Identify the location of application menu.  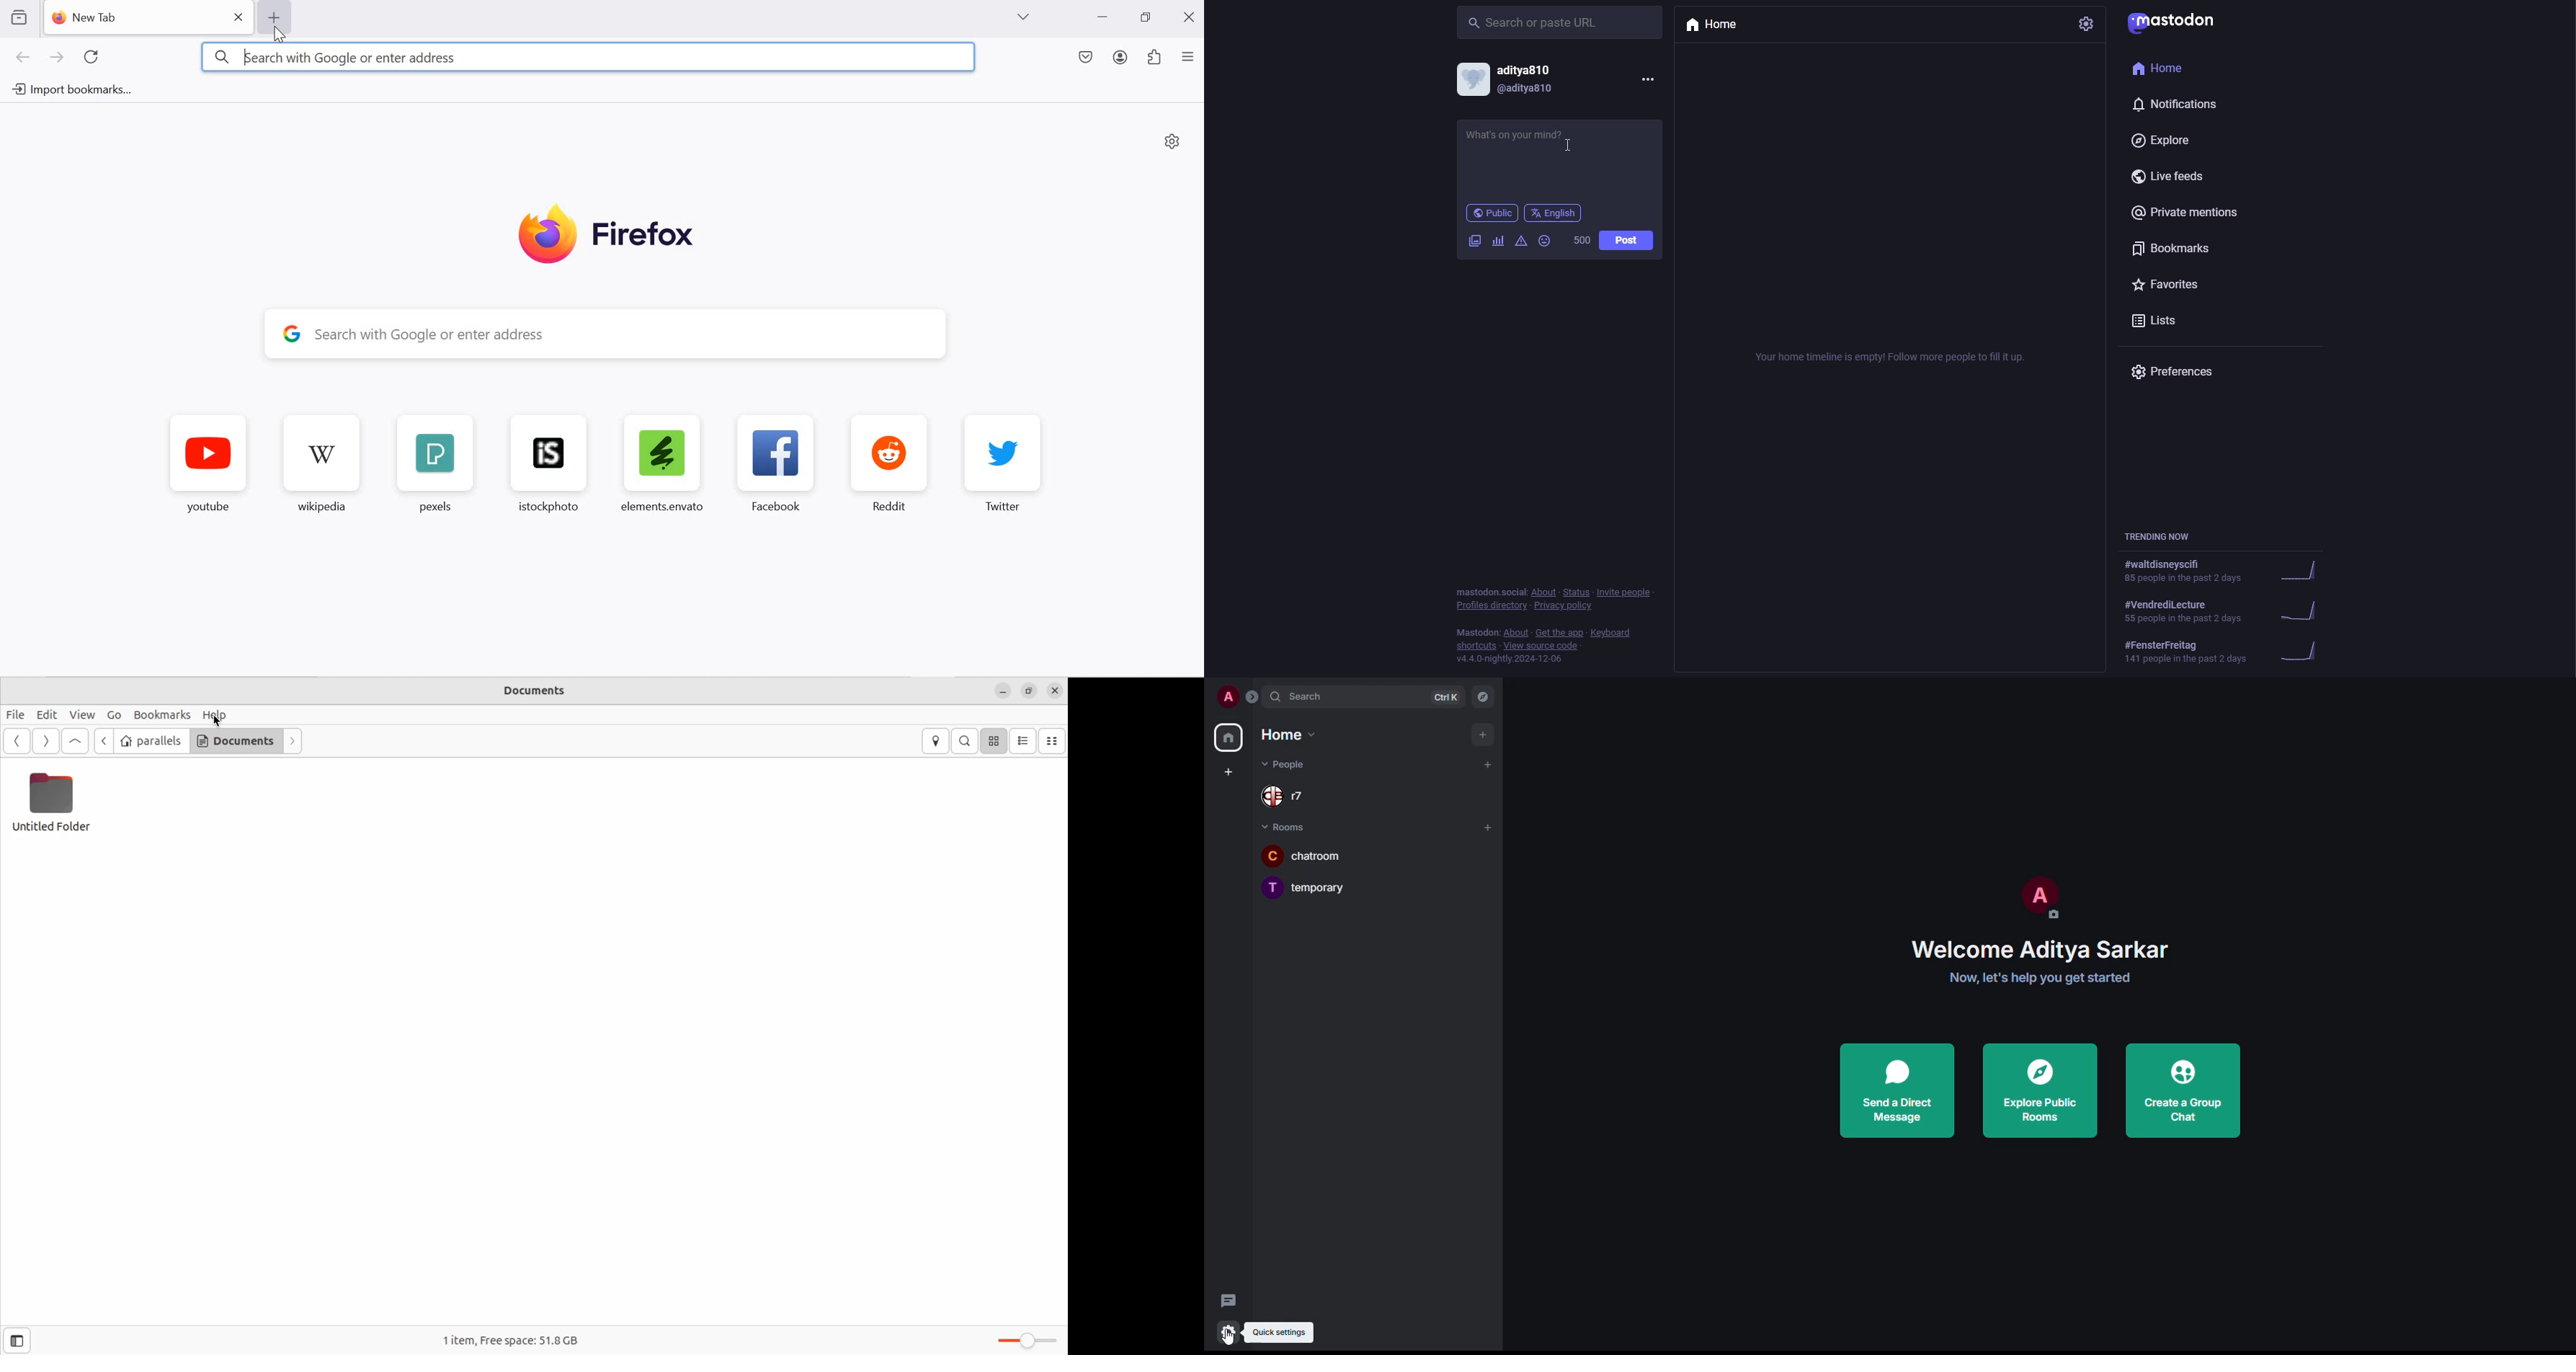
(1188, 58).